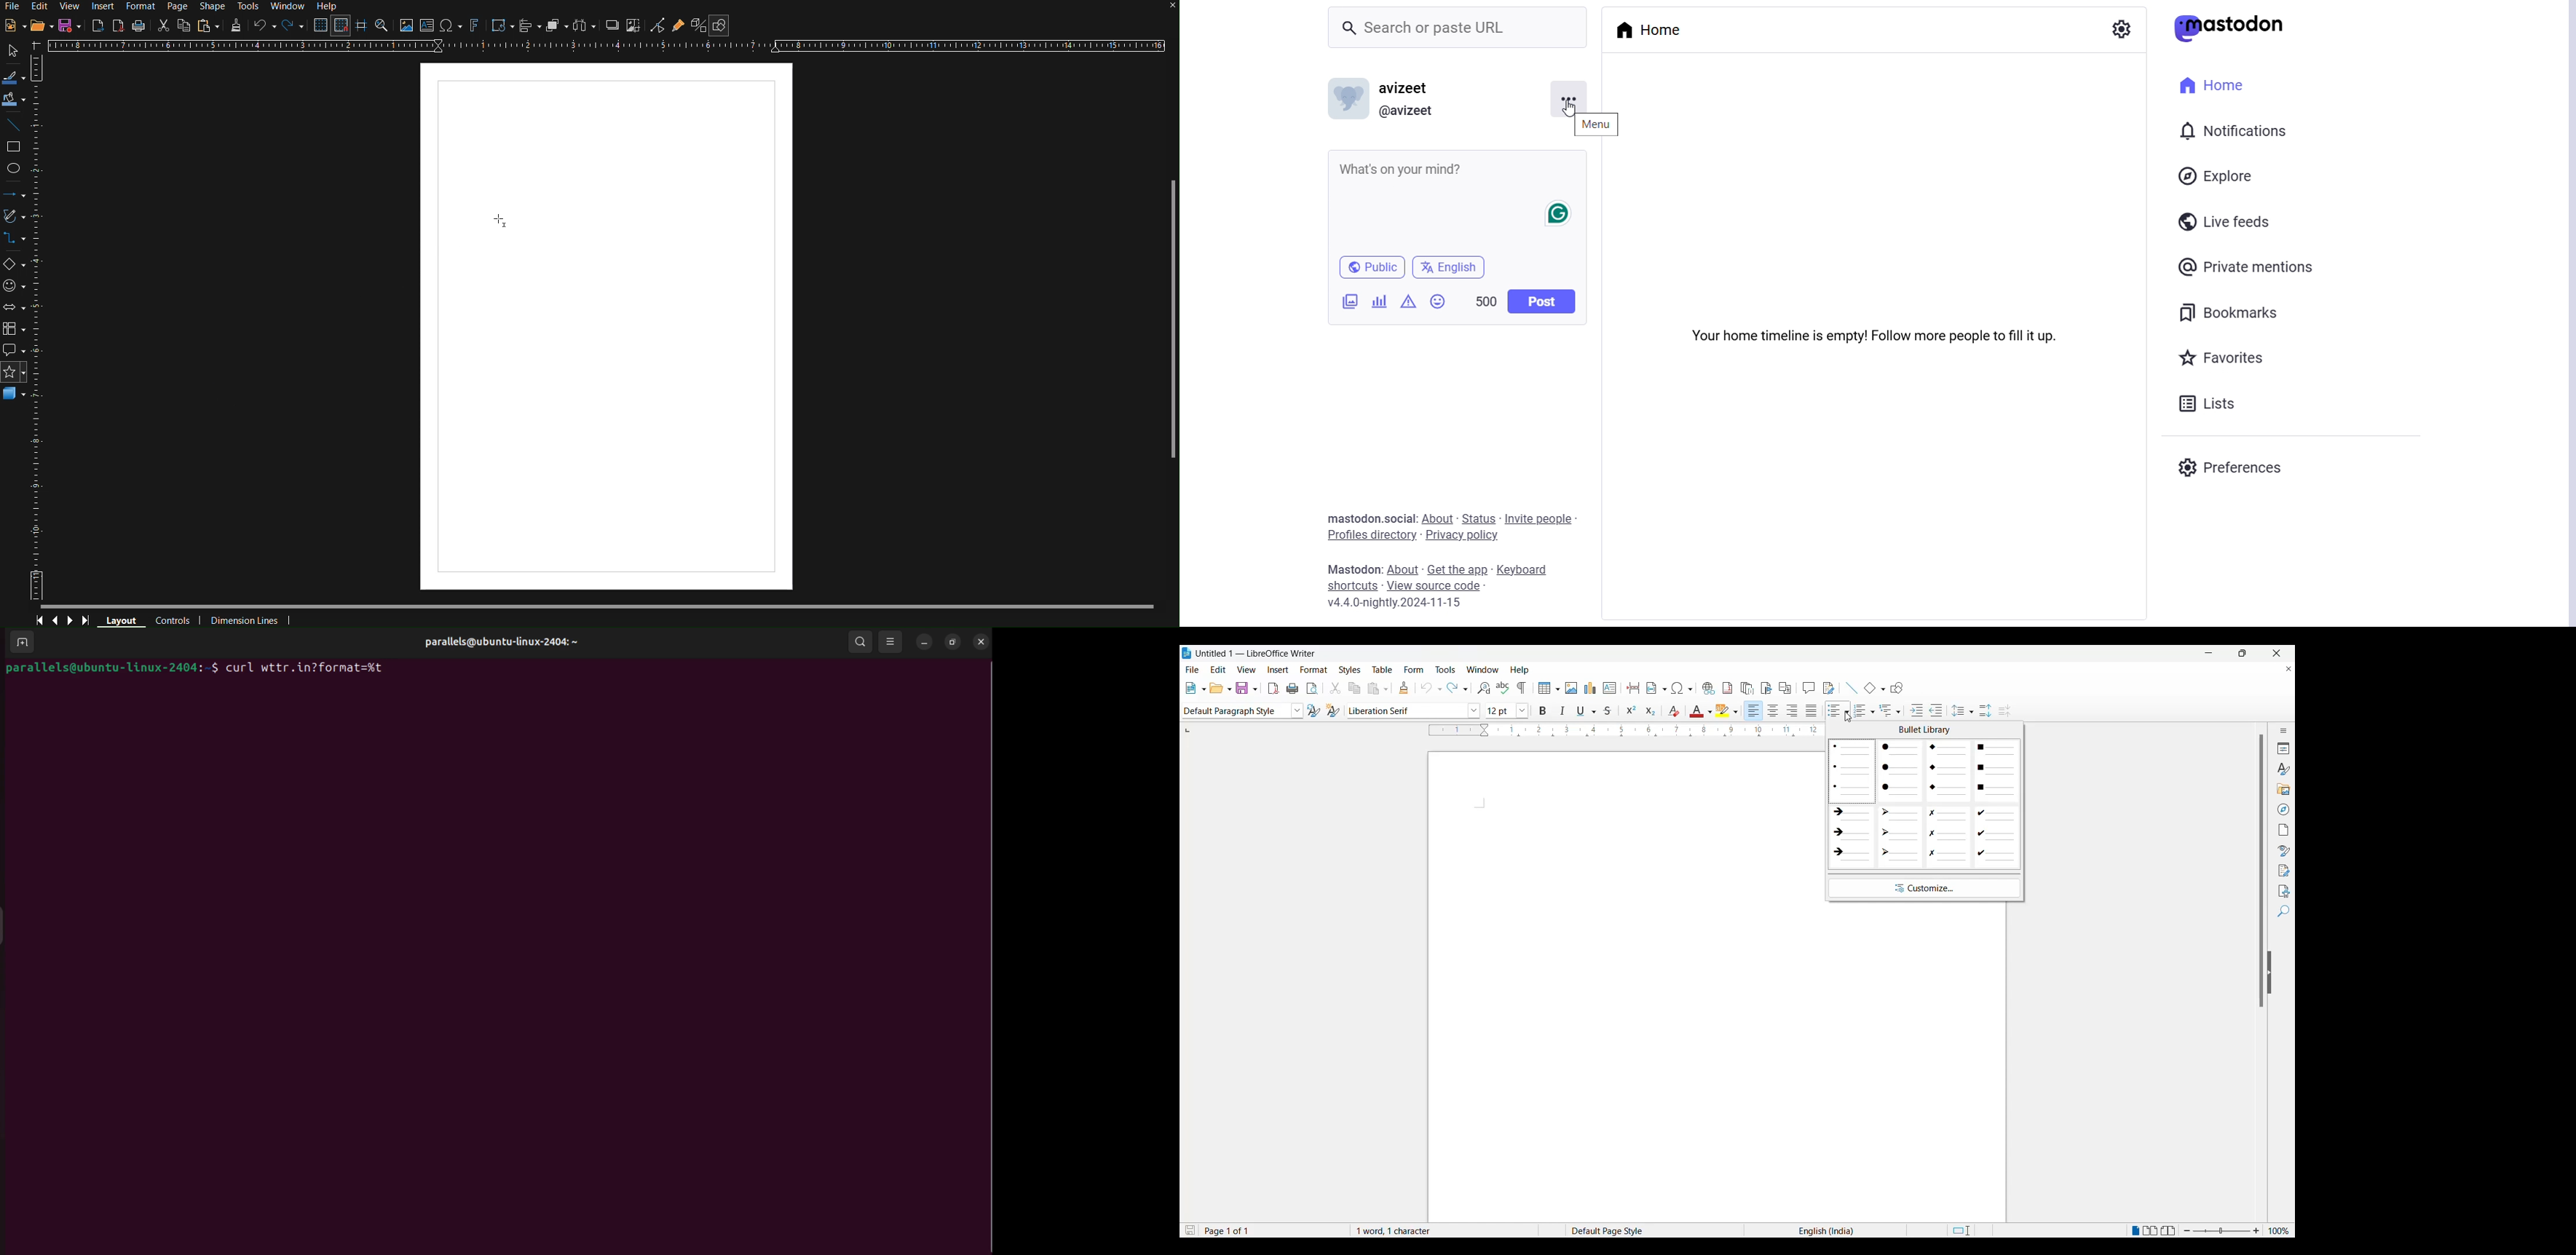 The width and height of the screenshot is (2576, 1260). I want to click on Gallery, so click(2284, 788).